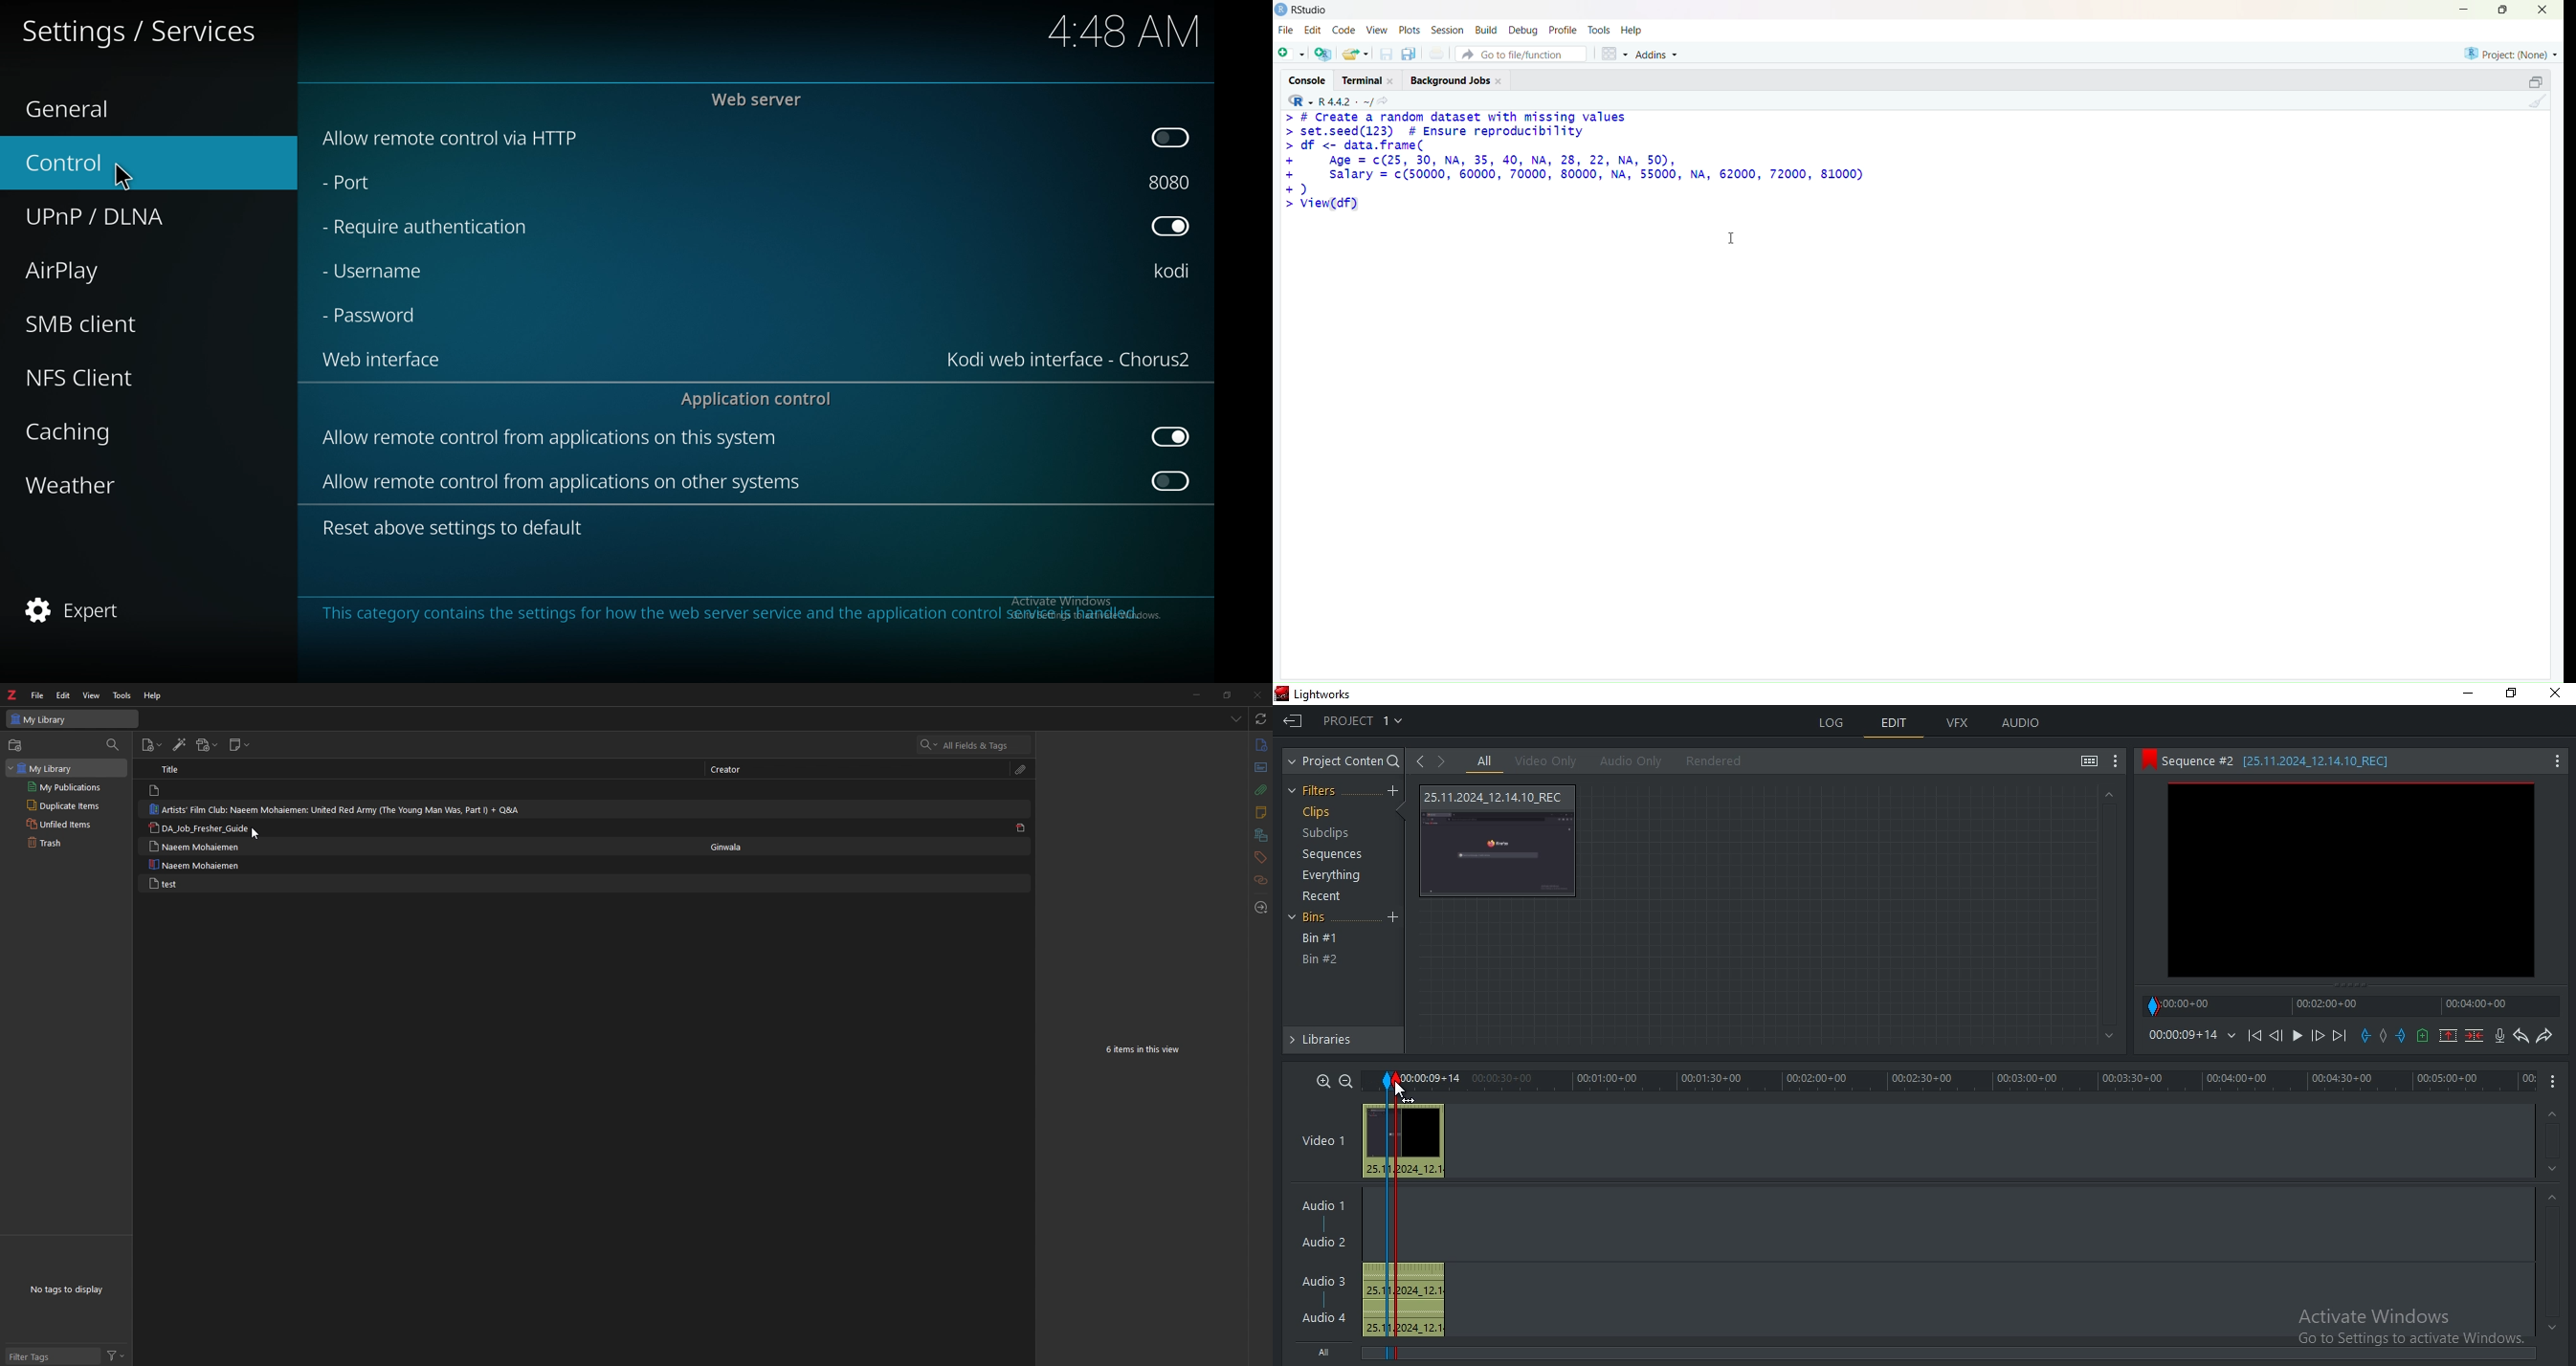  What do you see at coordinates (1324, 896) in the screenshot?
I see `recent` at bounding box center [1324, 896].